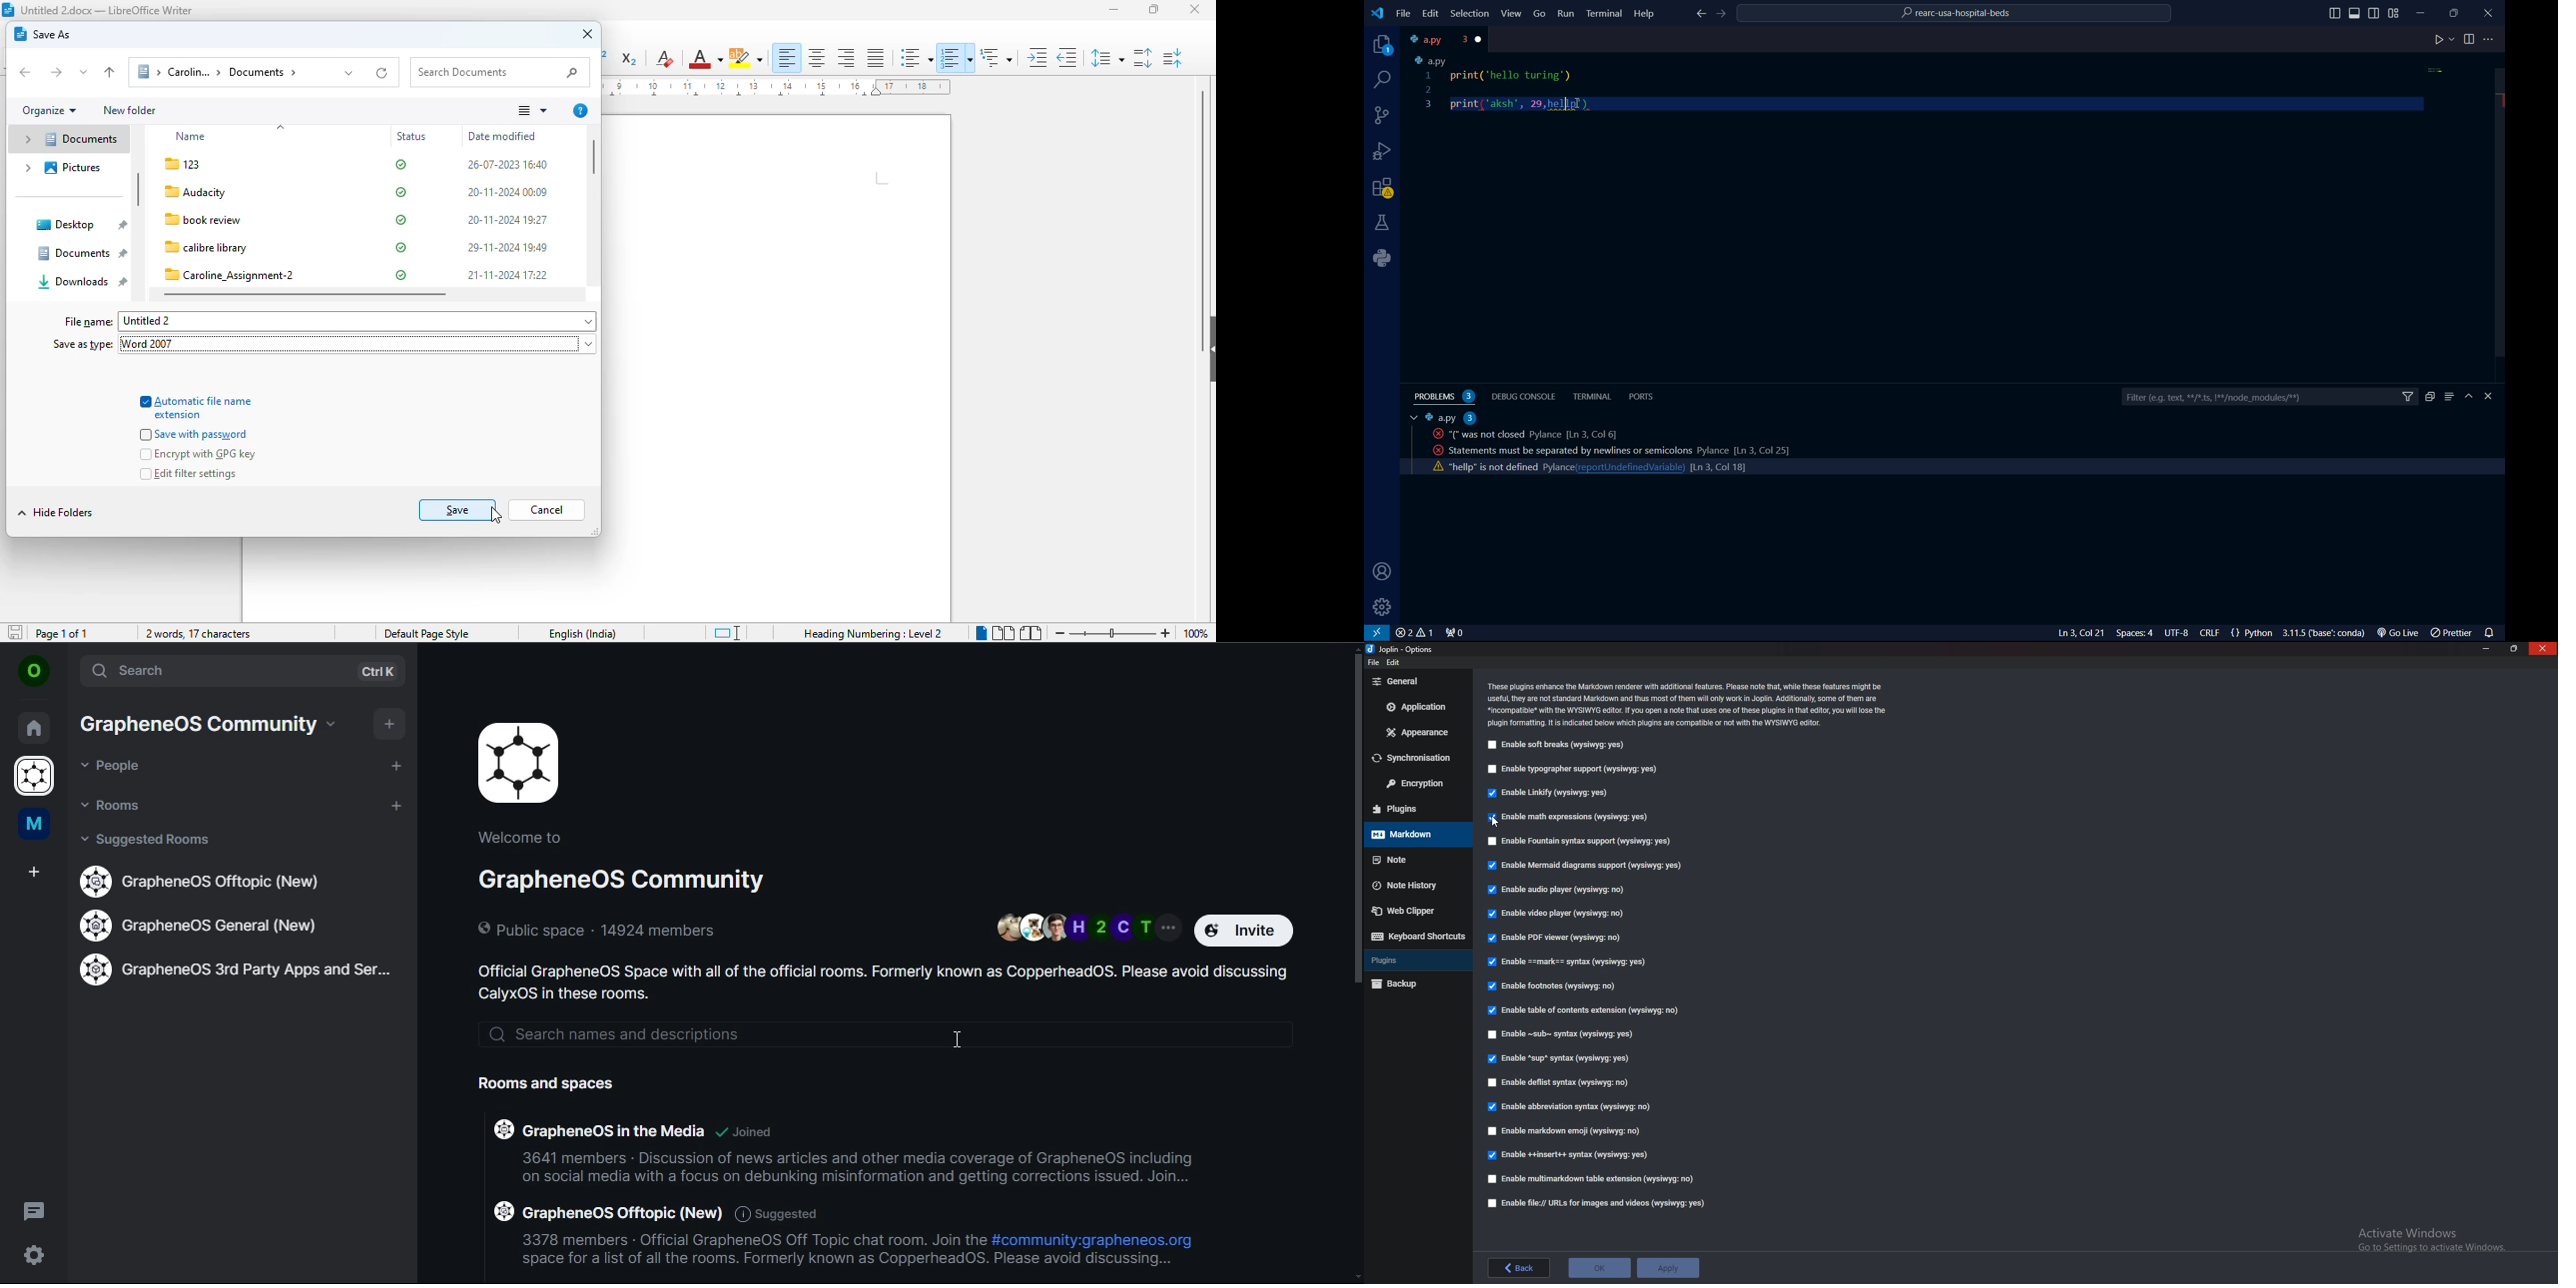 The image size is (2576, 1288). Describe the element at coordinates (1564, 1035) in the screenshot. I see `Enable sub syntax` at that location.